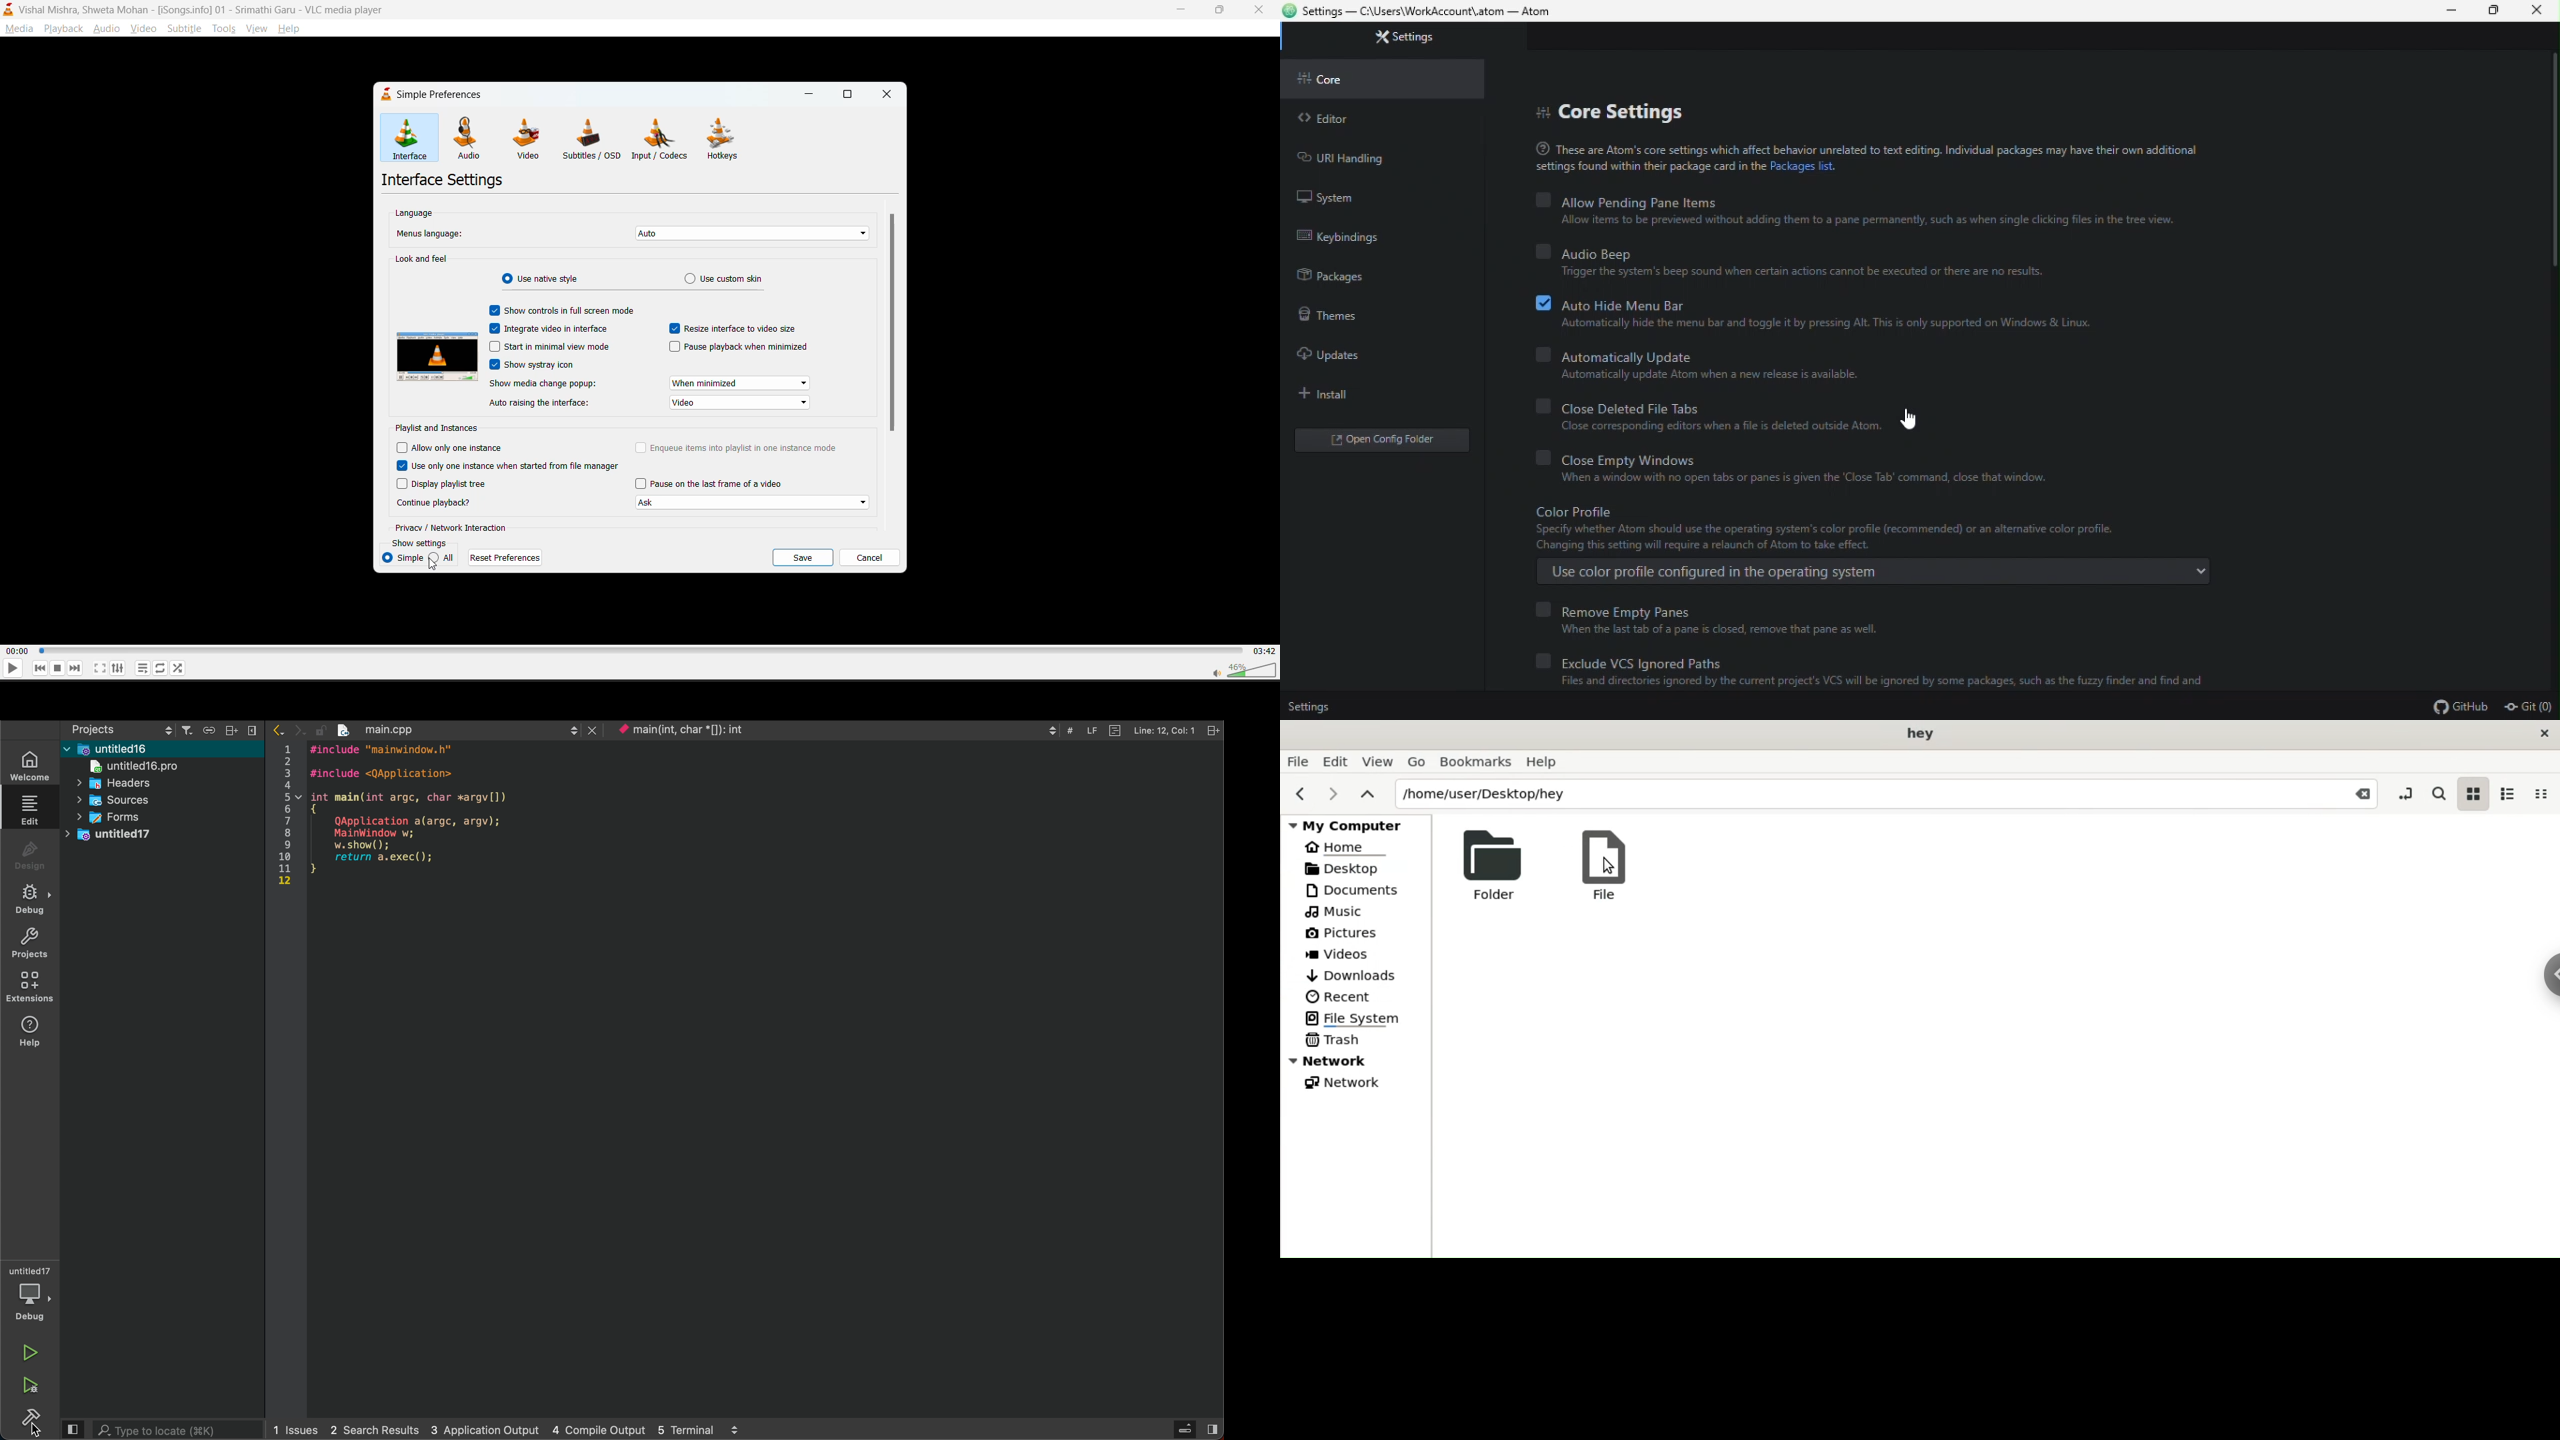  I want to click on use native style, so click(542, 277).